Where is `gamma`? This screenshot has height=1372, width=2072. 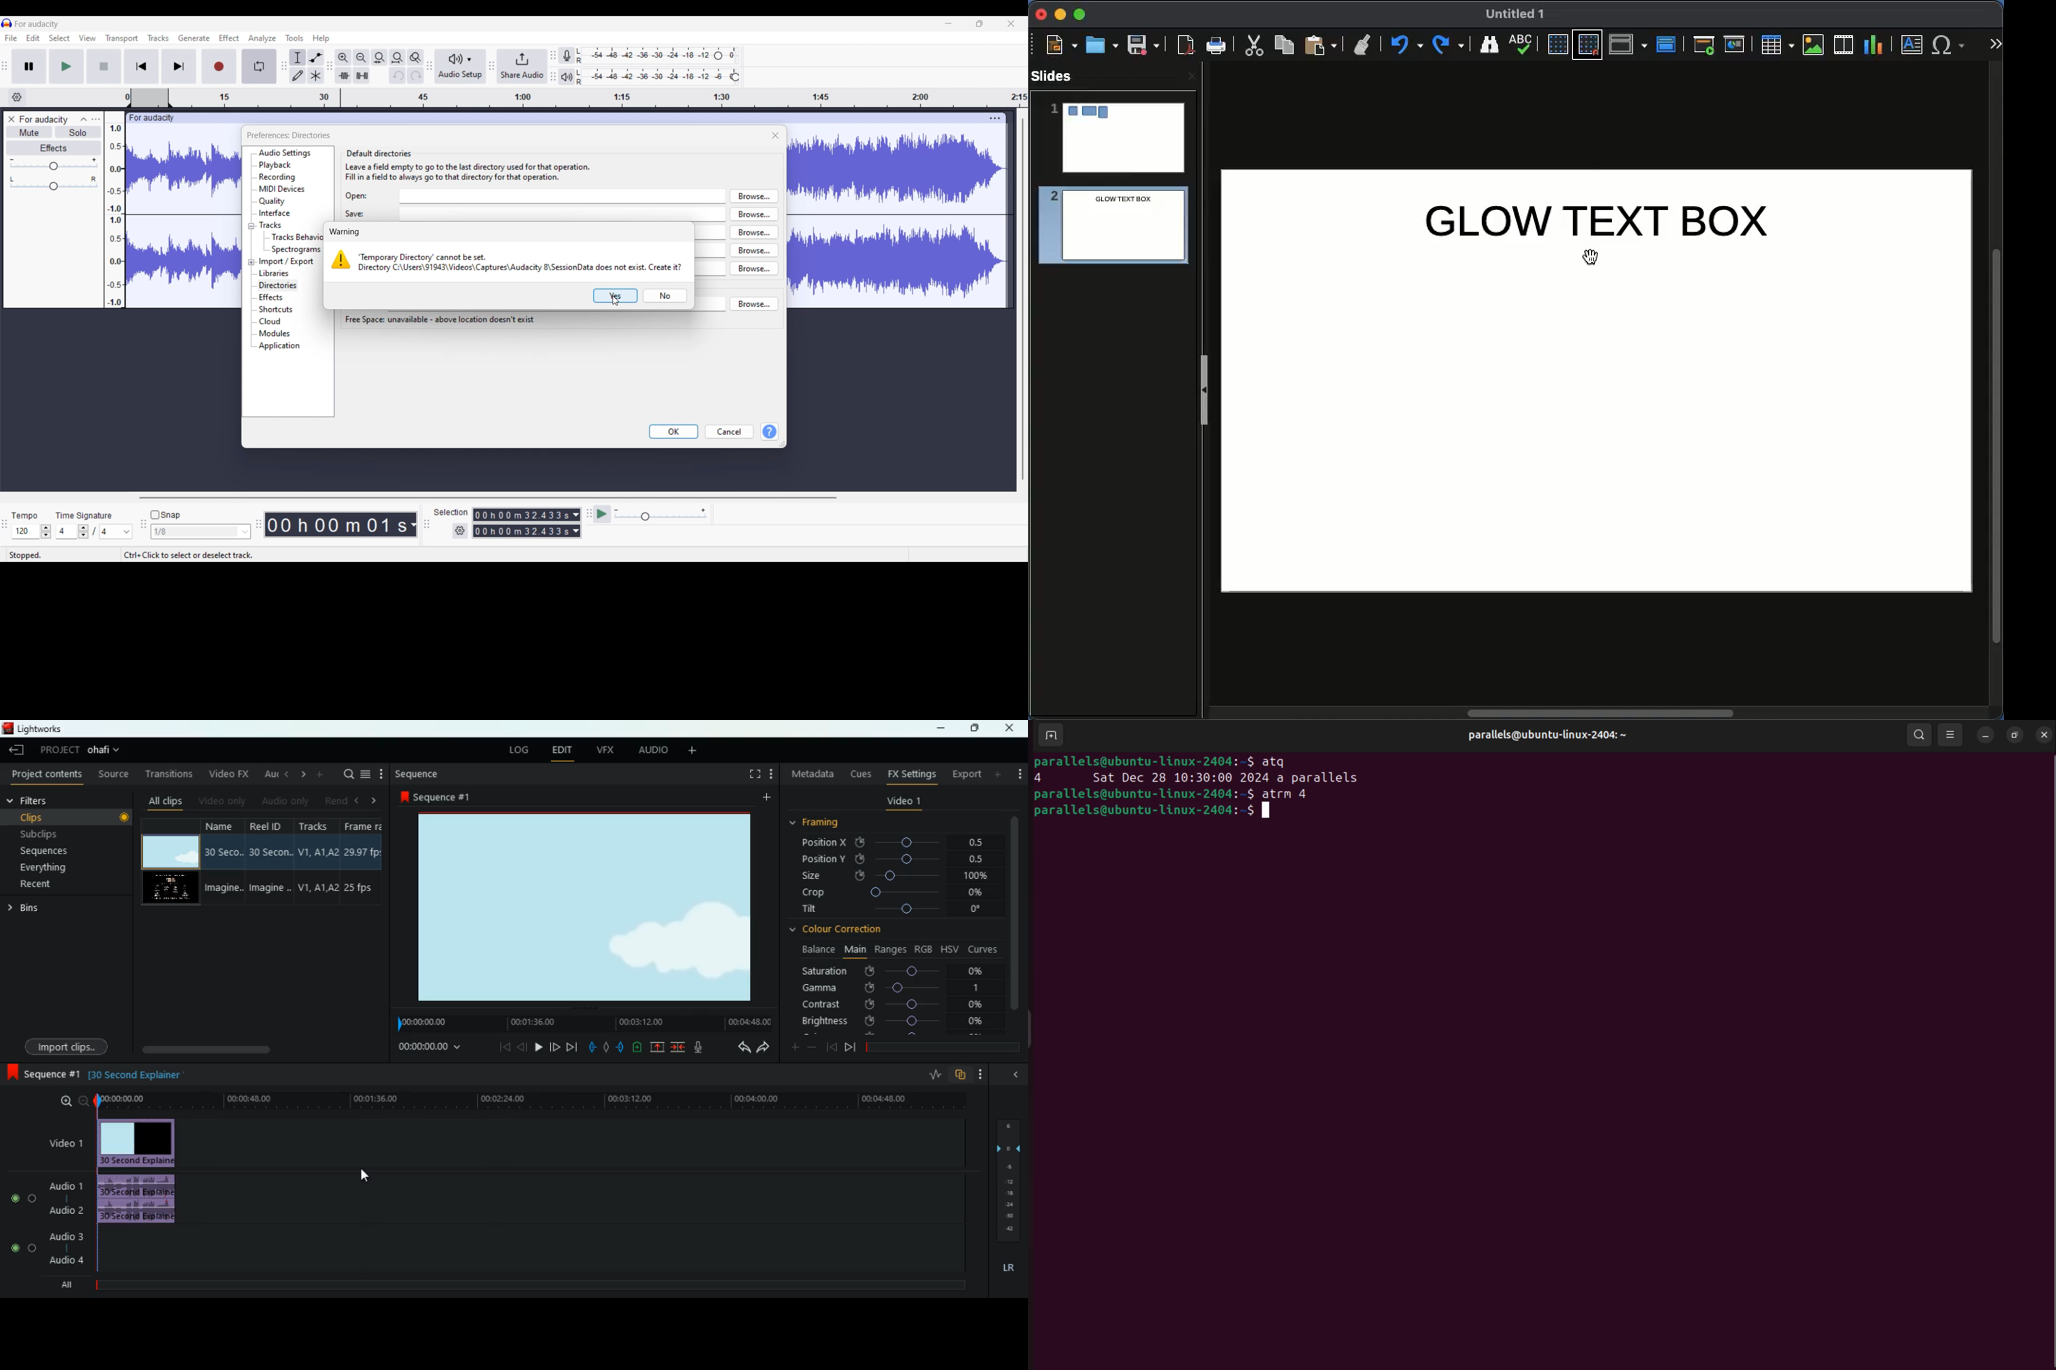
gamma is located at coordinates (901, 988).